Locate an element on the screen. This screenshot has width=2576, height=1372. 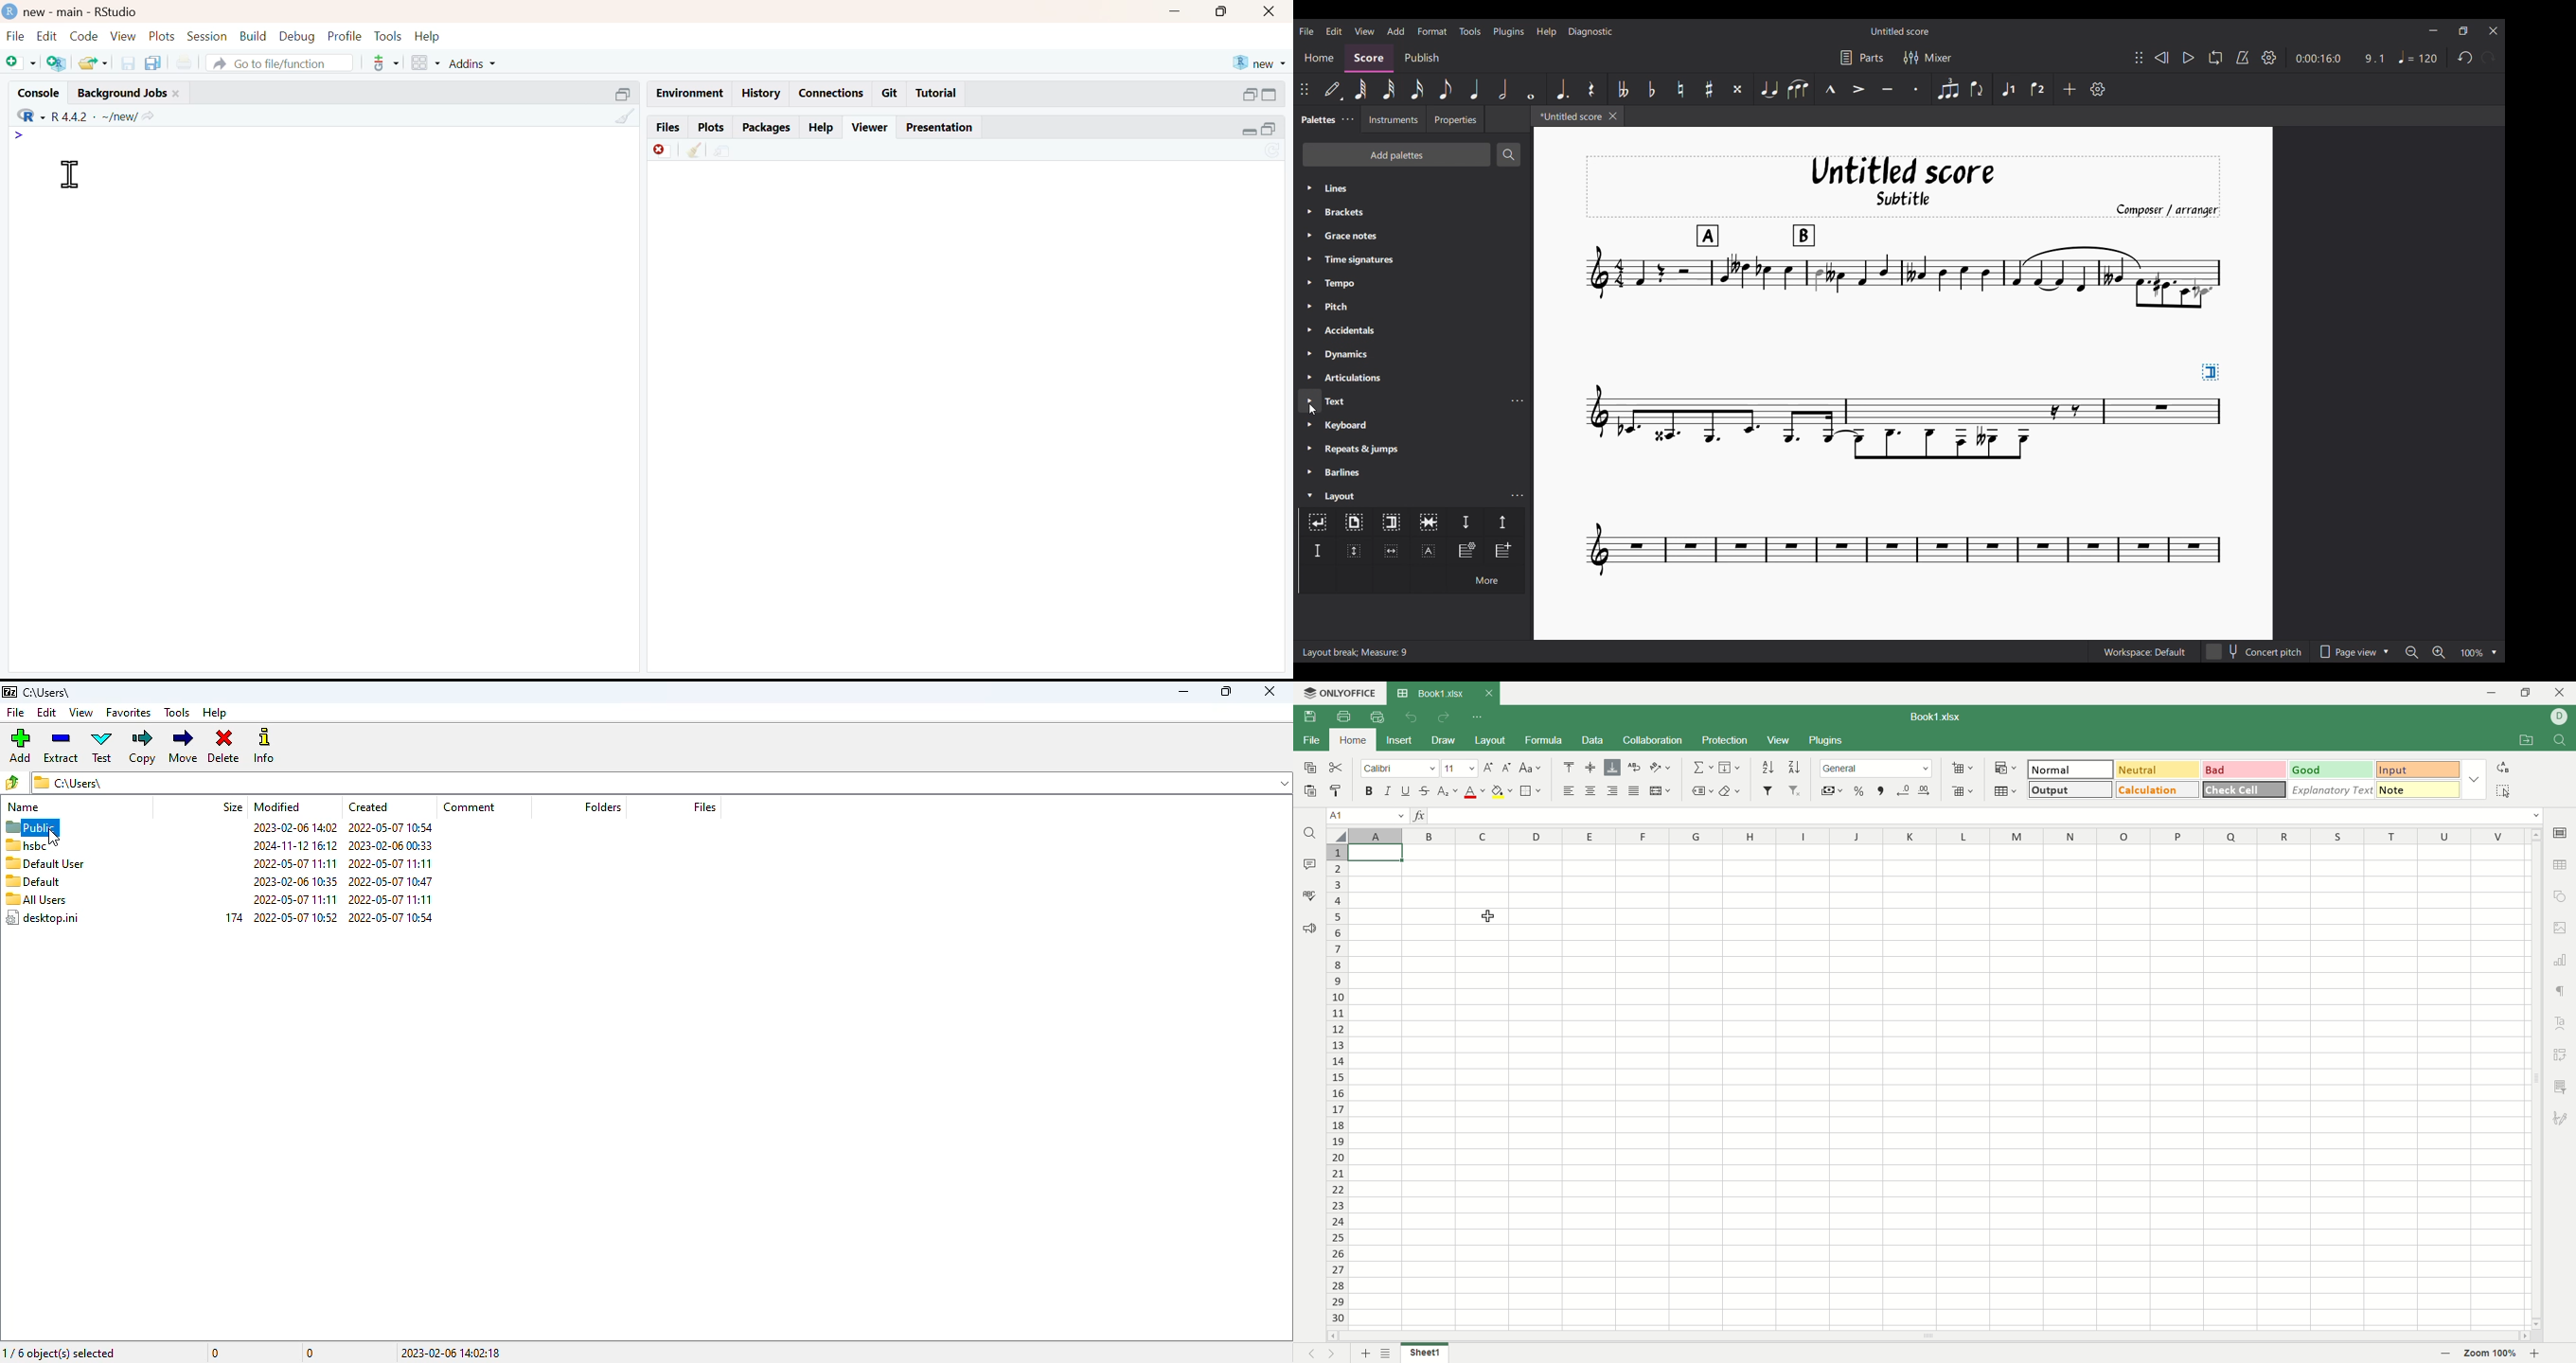
Dynamics is located at coordinates (1413, 355).